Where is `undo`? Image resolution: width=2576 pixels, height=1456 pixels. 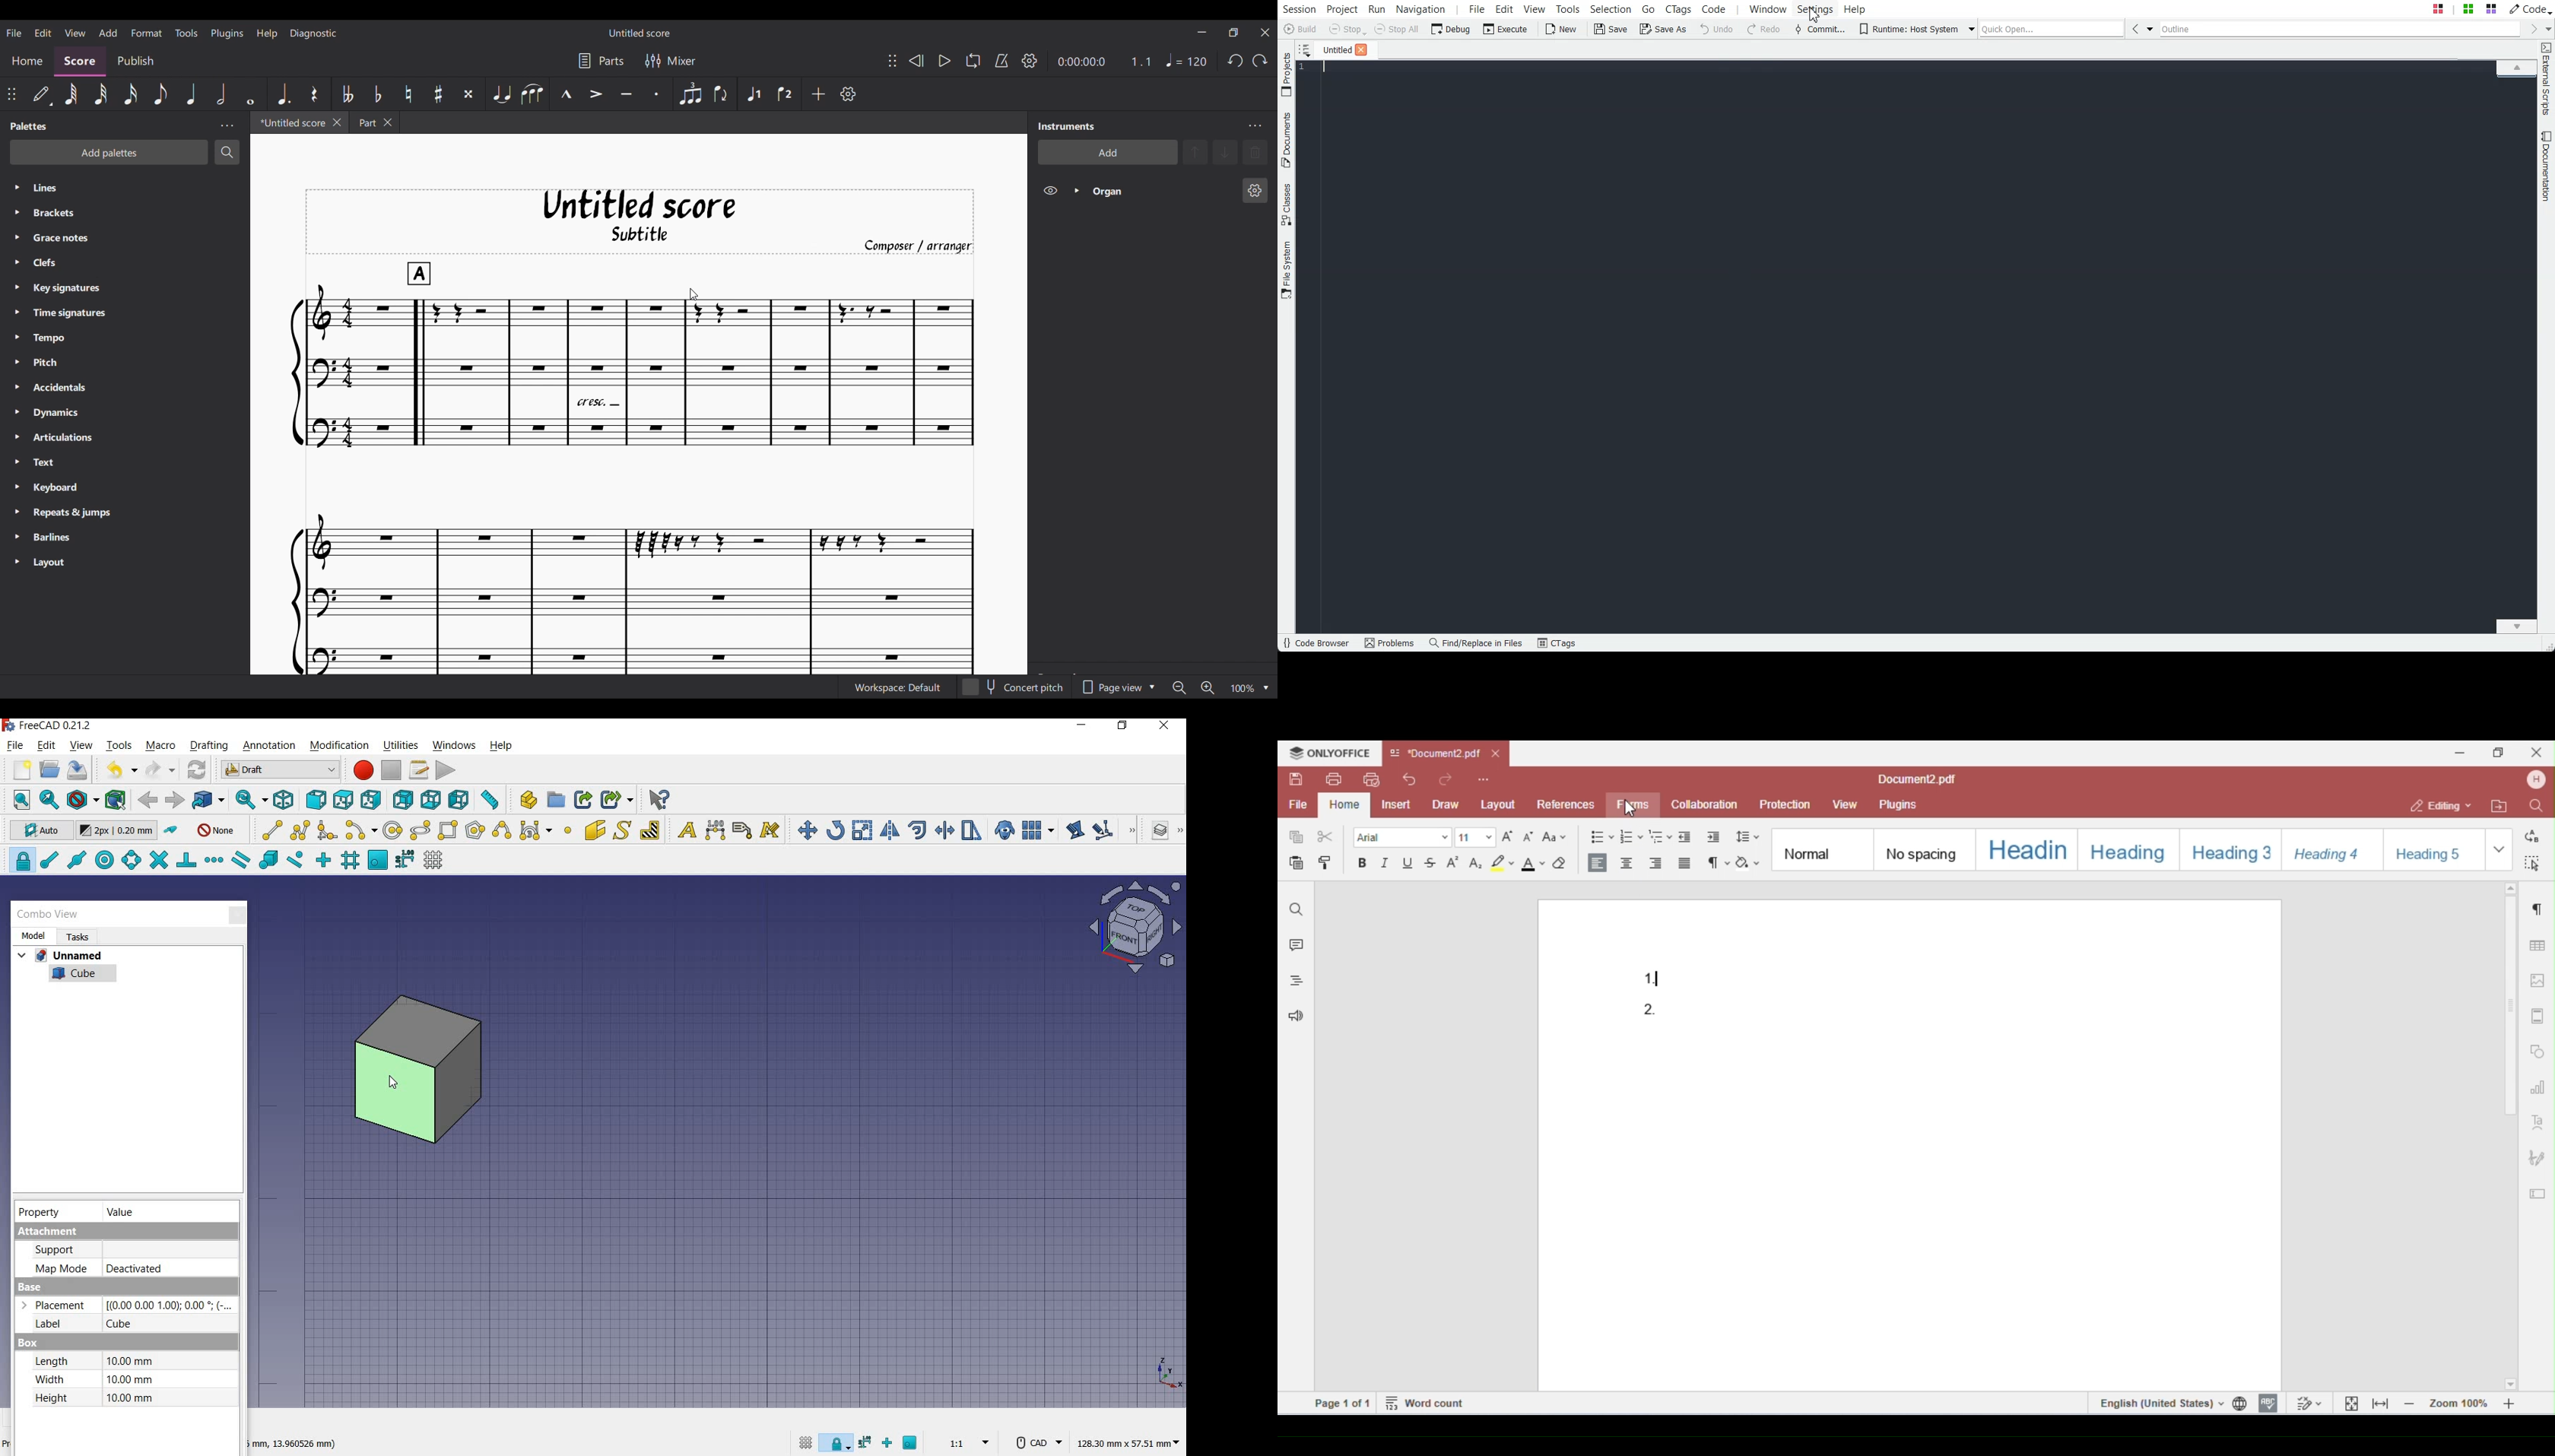 undo is located at coordinates (117, 769).